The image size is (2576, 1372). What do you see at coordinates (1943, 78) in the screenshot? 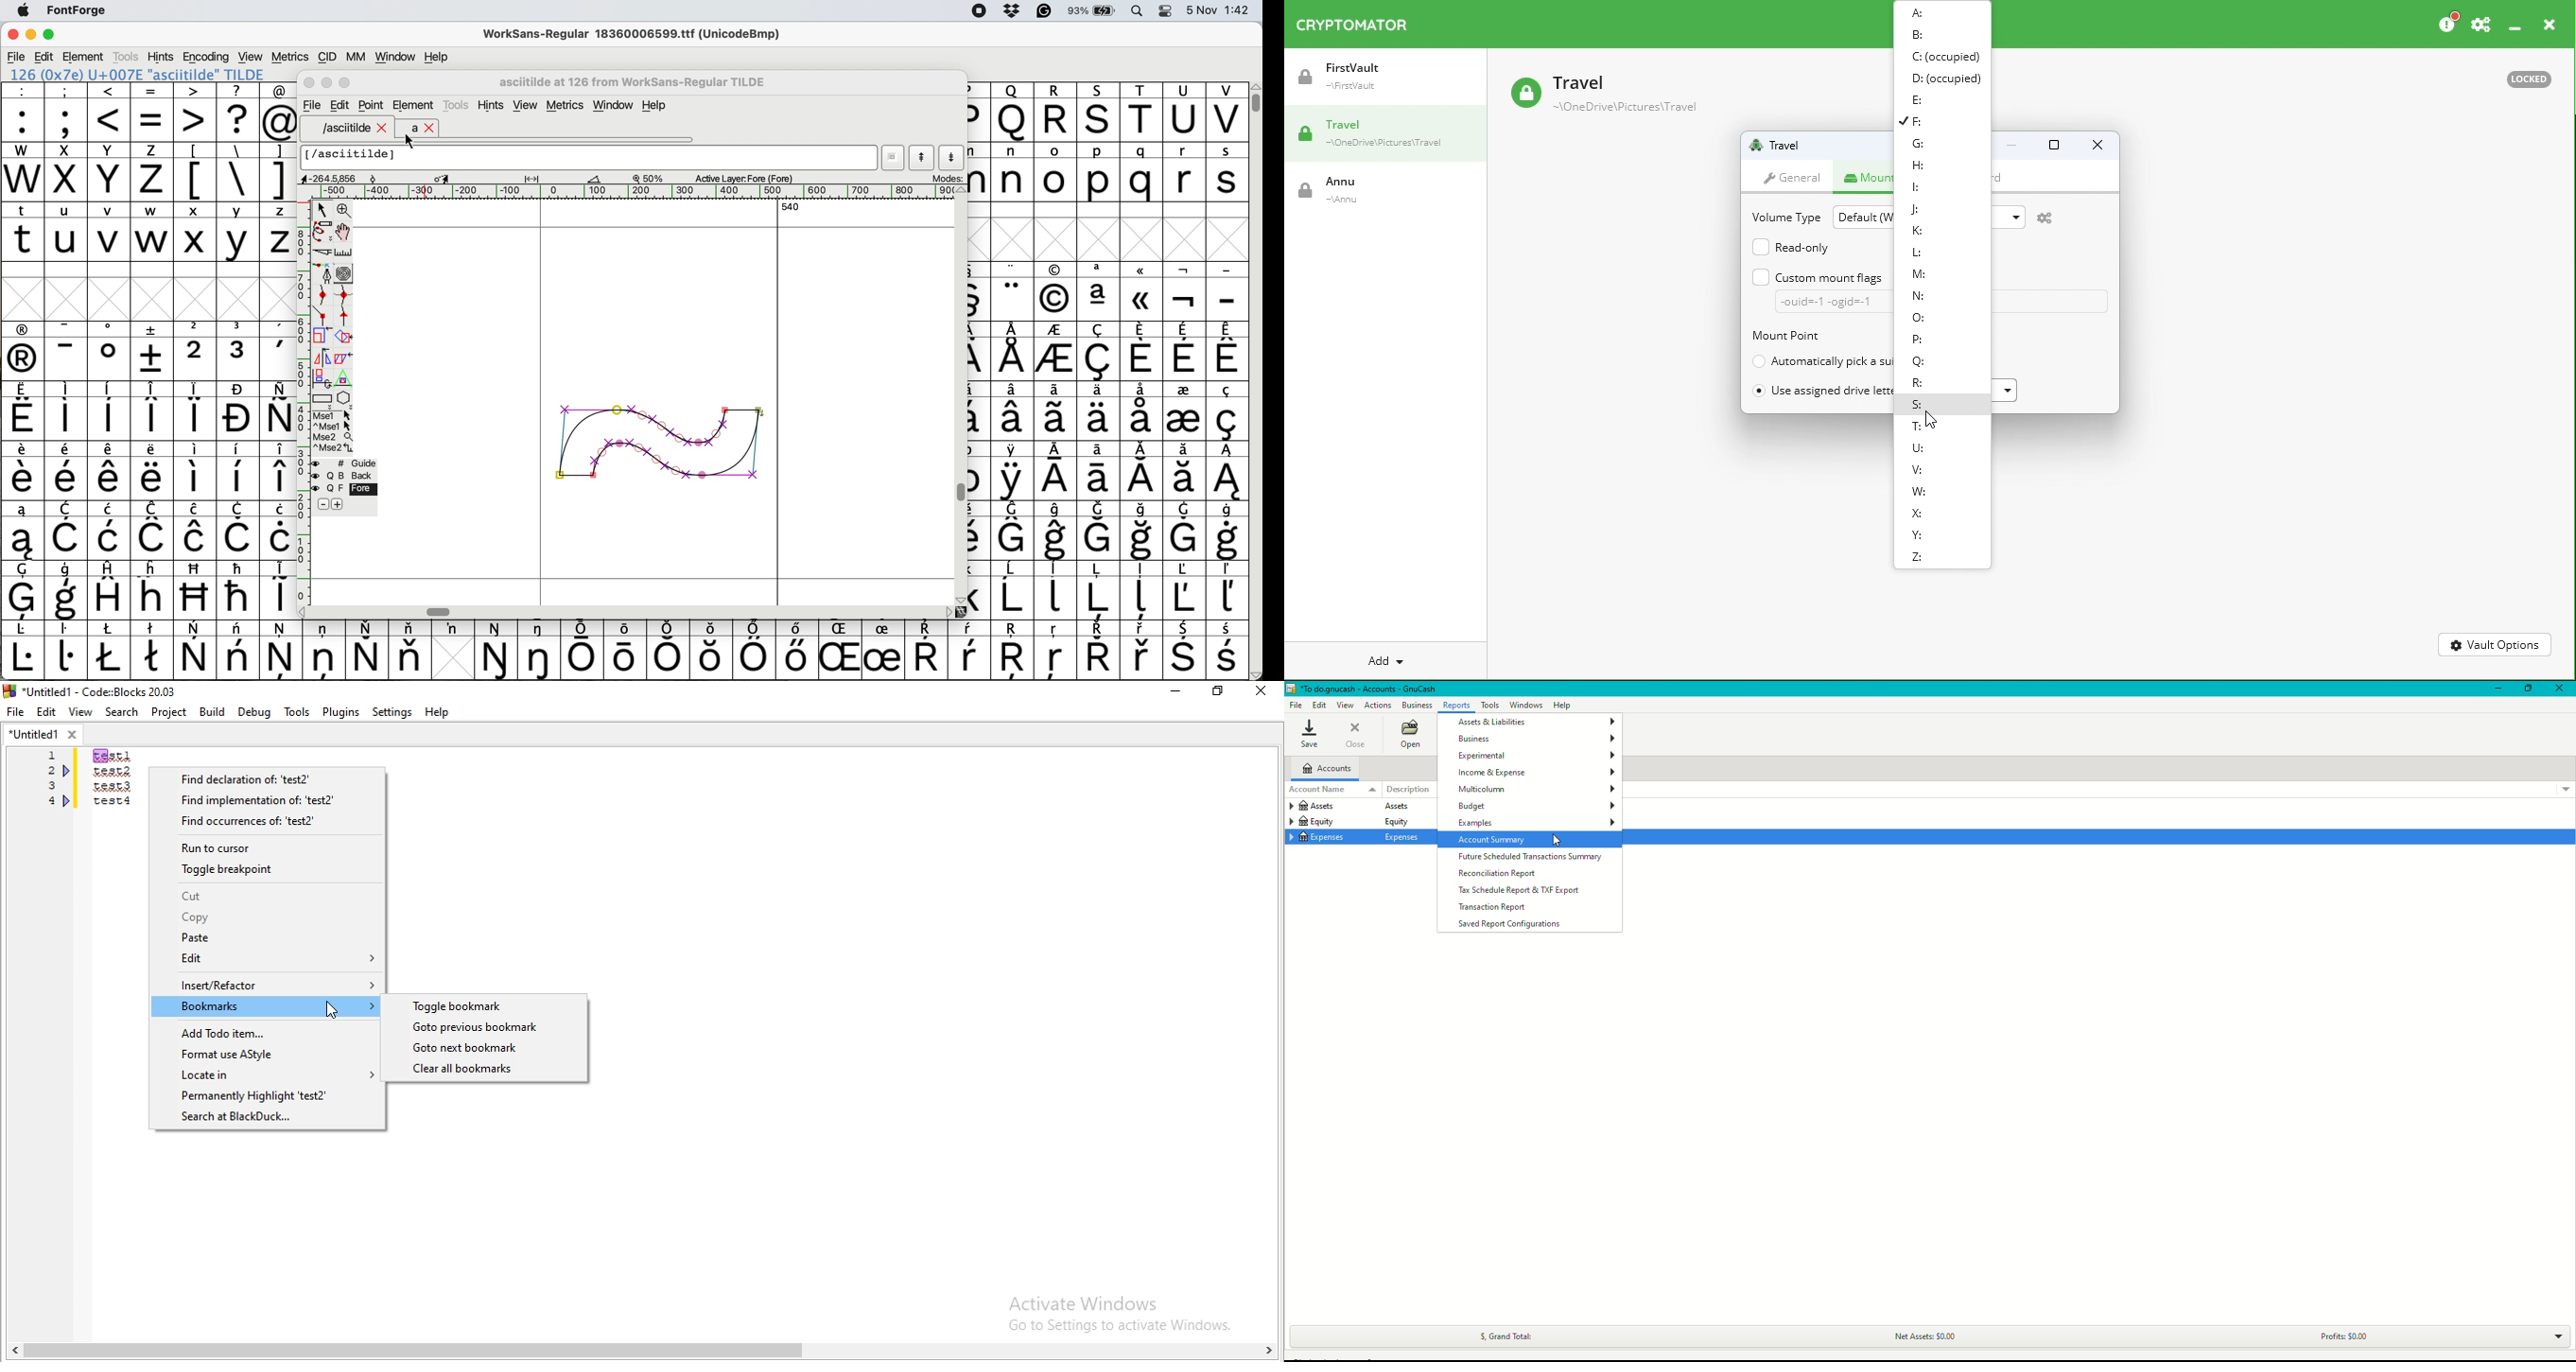
I see `D:` at bounding box center [1943, 78].